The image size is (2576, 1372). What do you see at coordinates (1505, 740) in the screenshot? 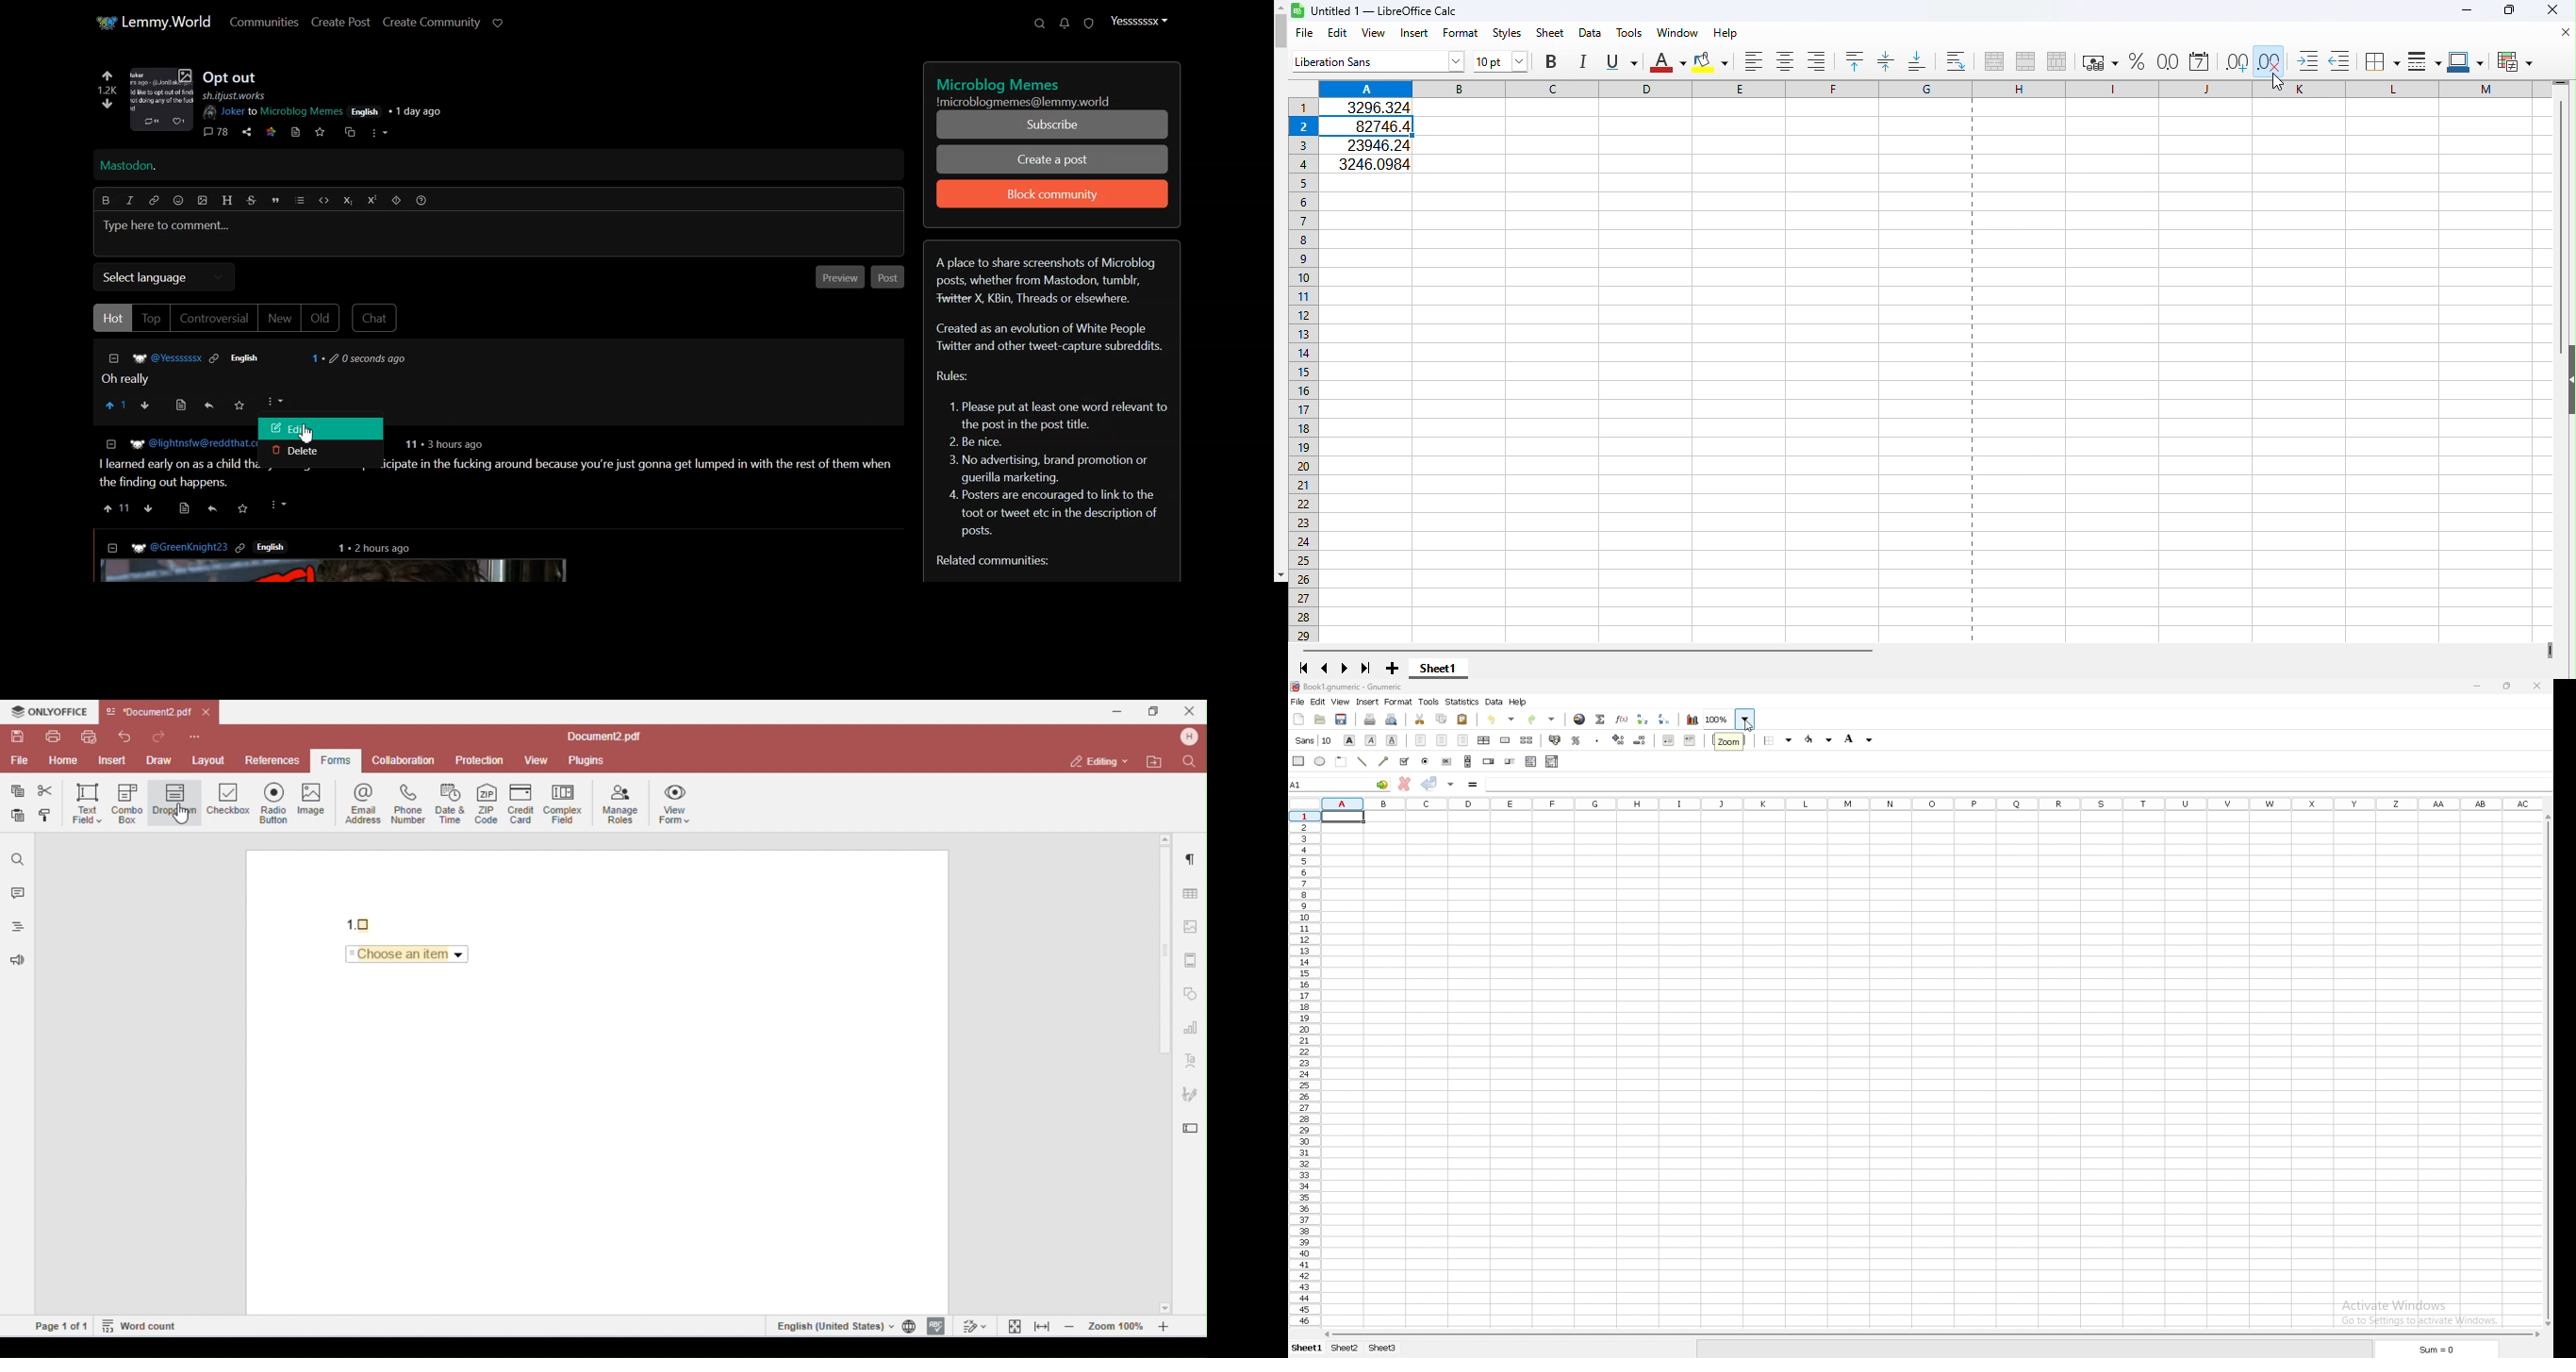
I see `merge cells` at bounding box center [1505, 740].